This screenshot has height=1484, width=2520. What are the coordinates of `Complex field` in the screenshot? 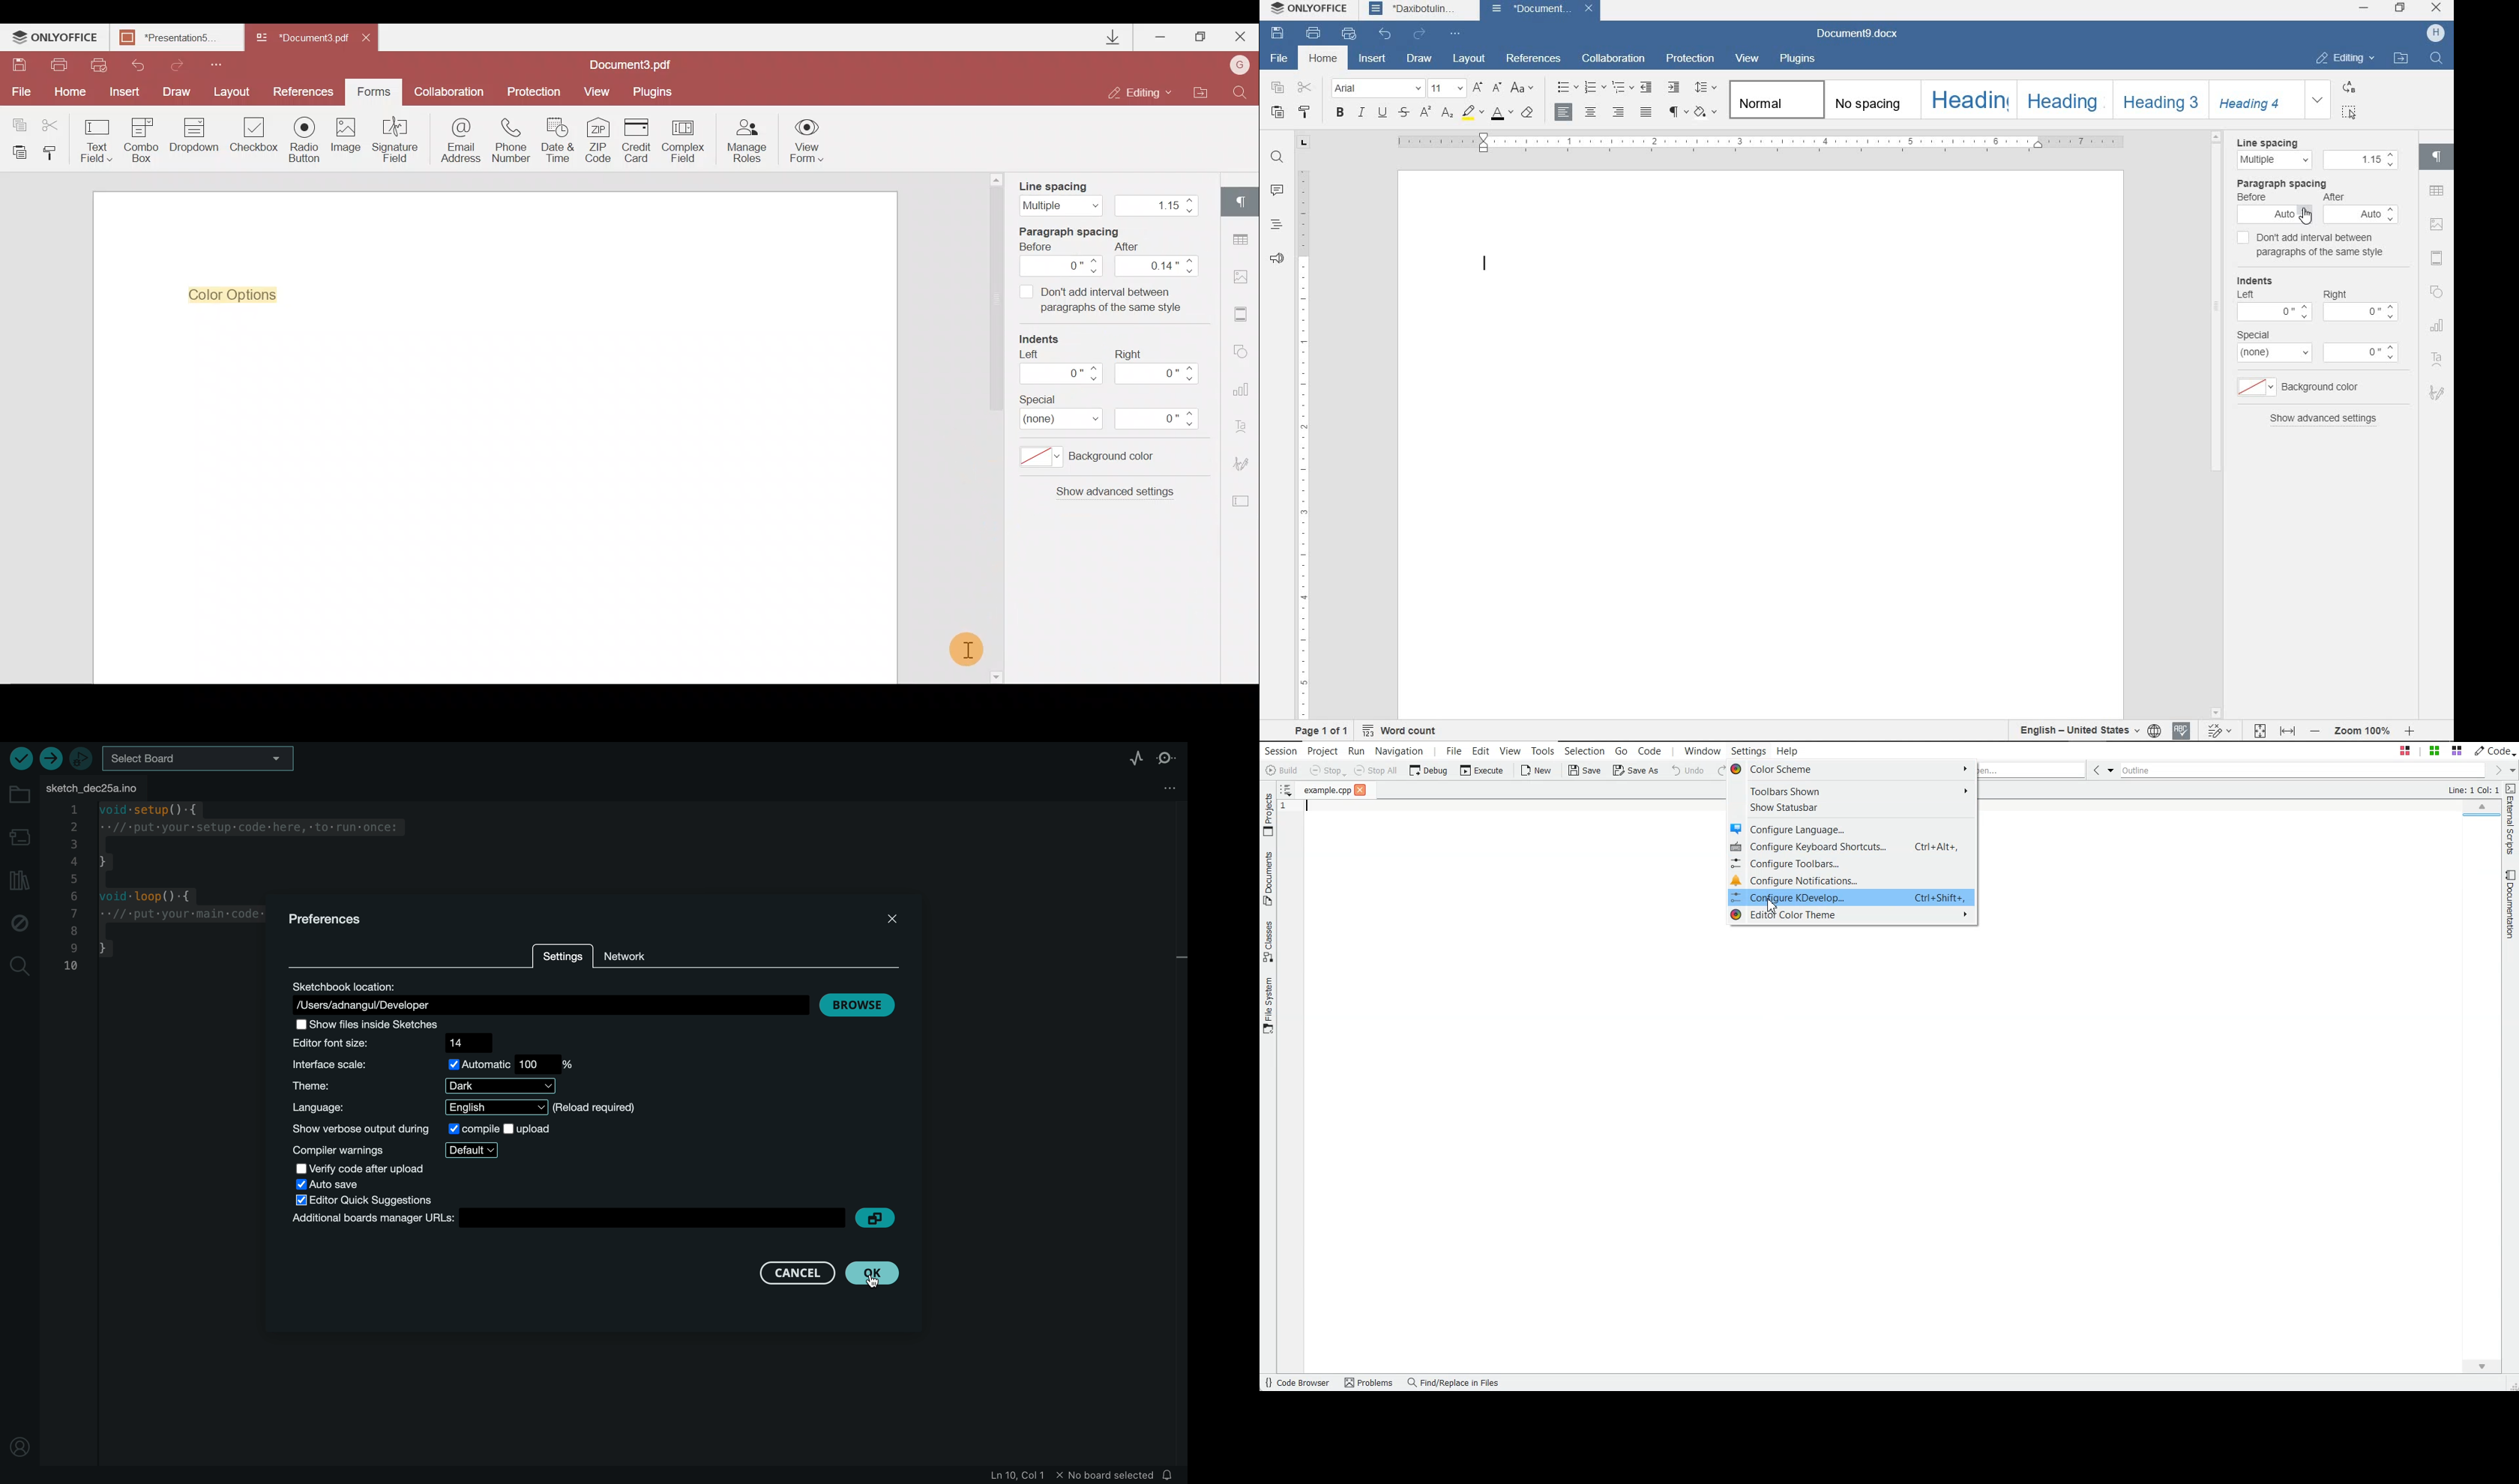 It's located at (684, 140).